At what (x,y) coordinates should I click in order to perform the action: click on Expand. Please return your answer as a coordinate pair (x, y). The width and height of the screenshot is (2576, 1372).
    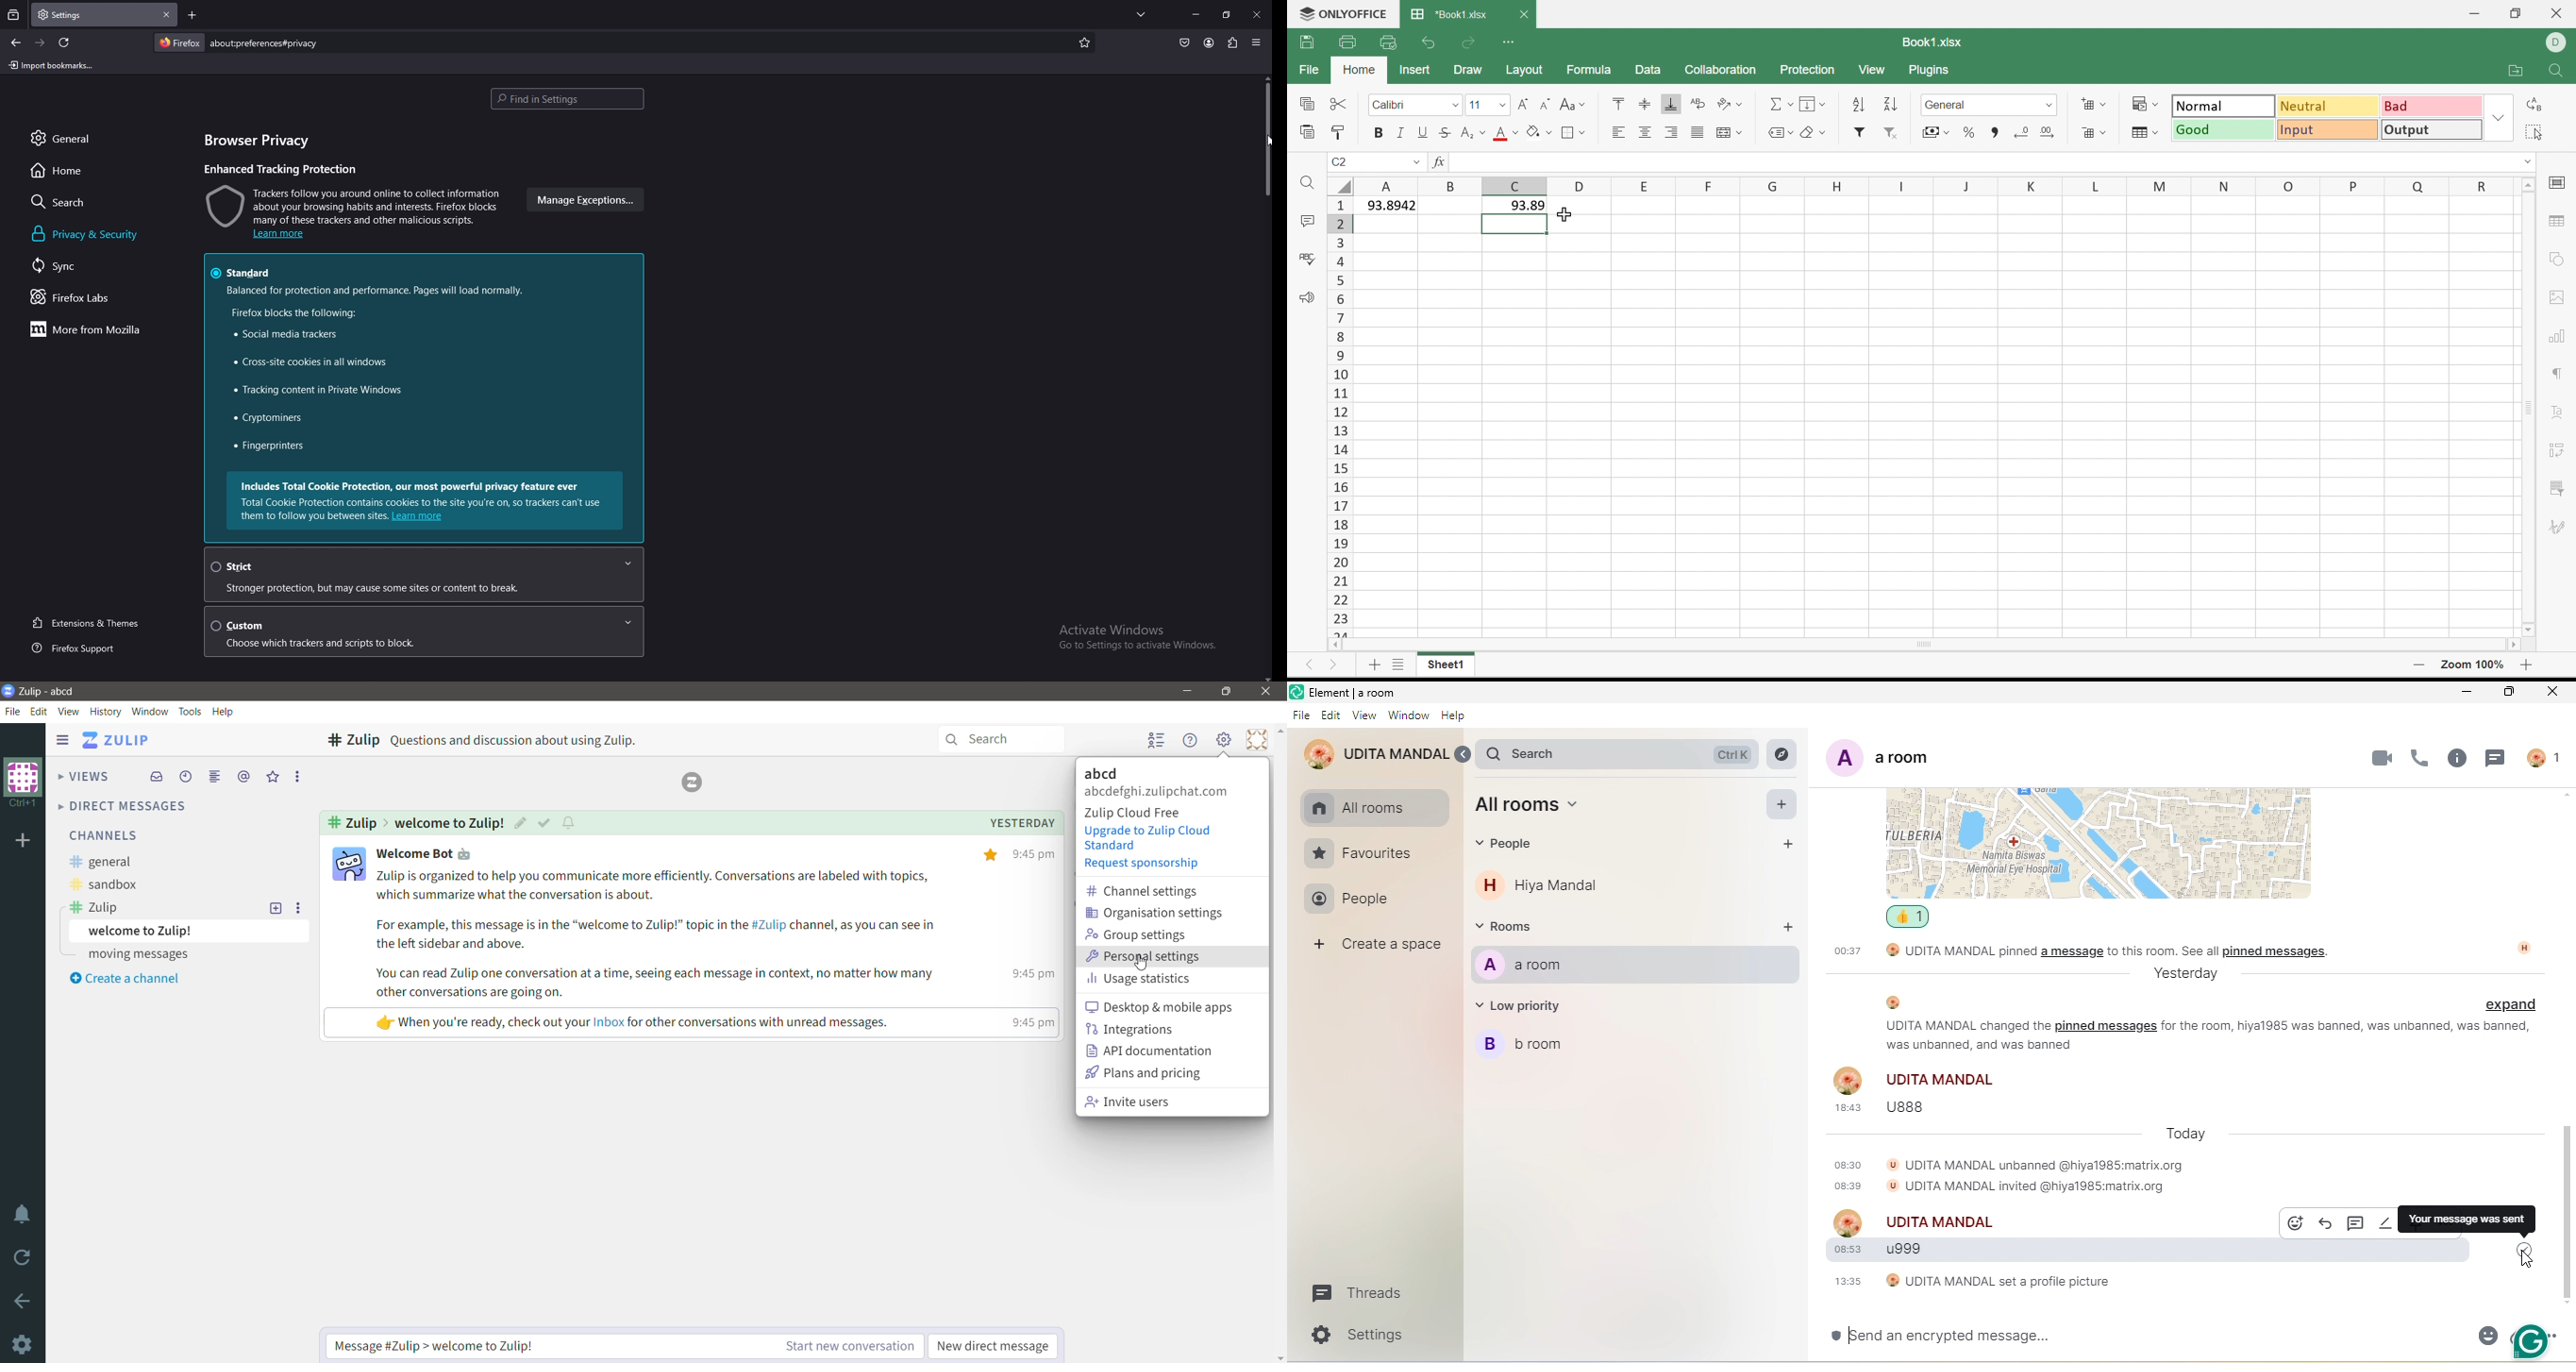
    Looking at the image, I should click on (2515, 1003).